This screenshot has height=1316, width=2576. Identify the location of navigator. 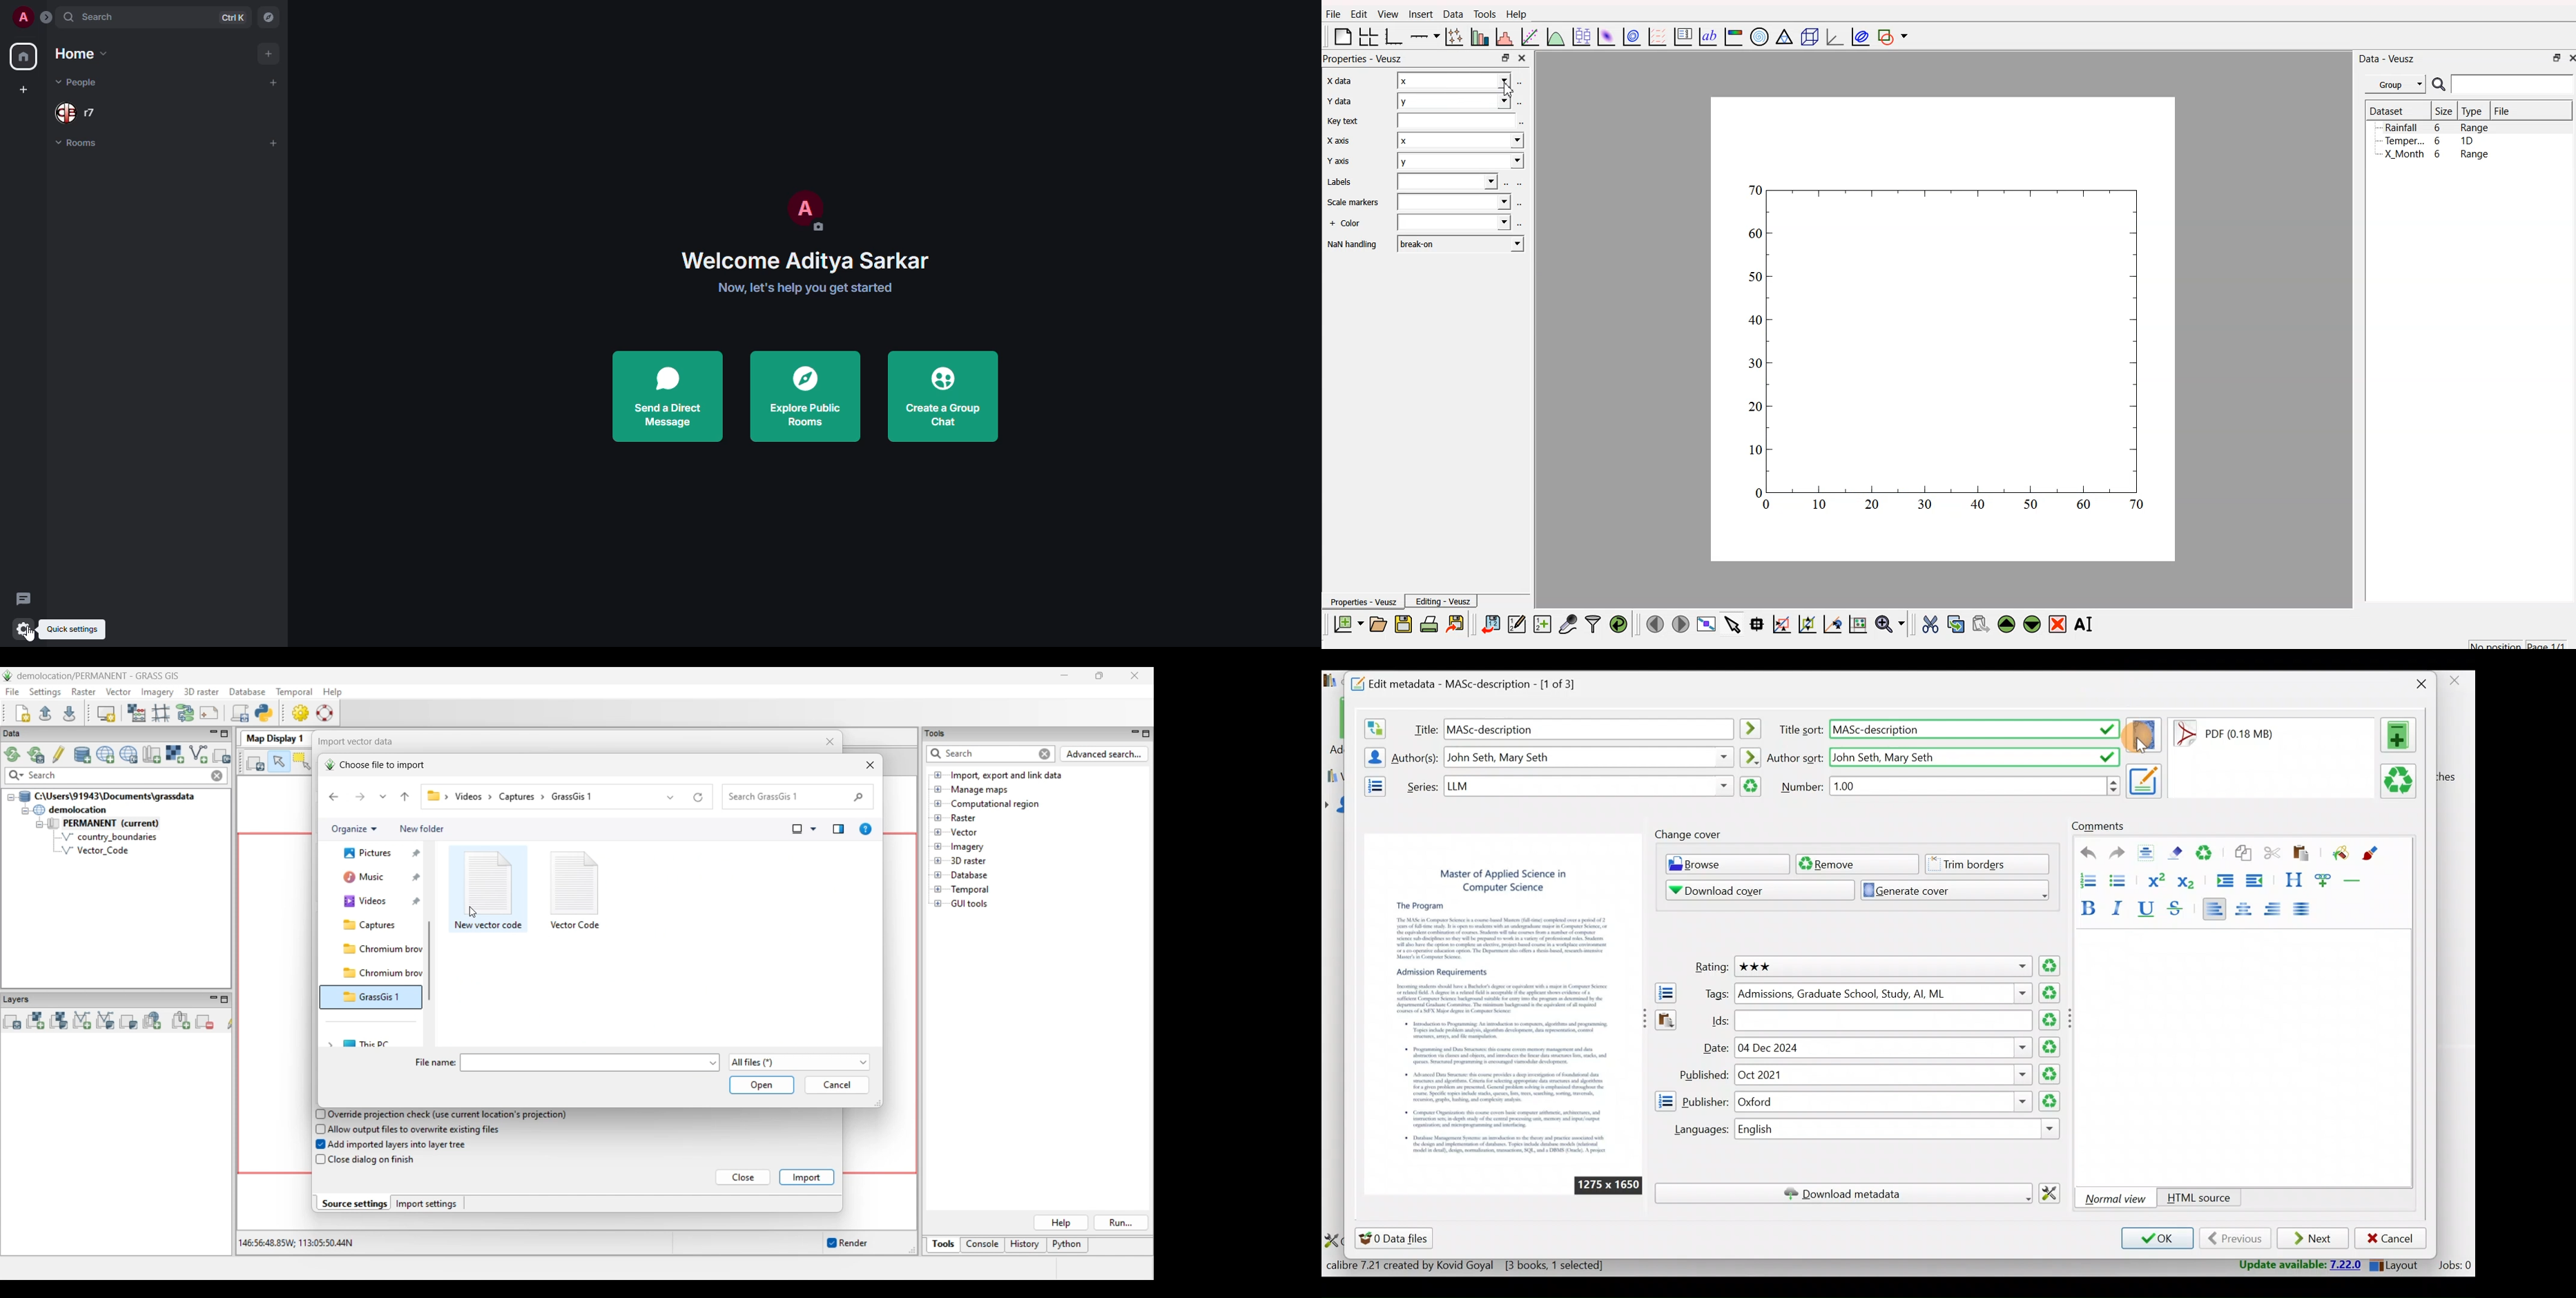
(267, 19).